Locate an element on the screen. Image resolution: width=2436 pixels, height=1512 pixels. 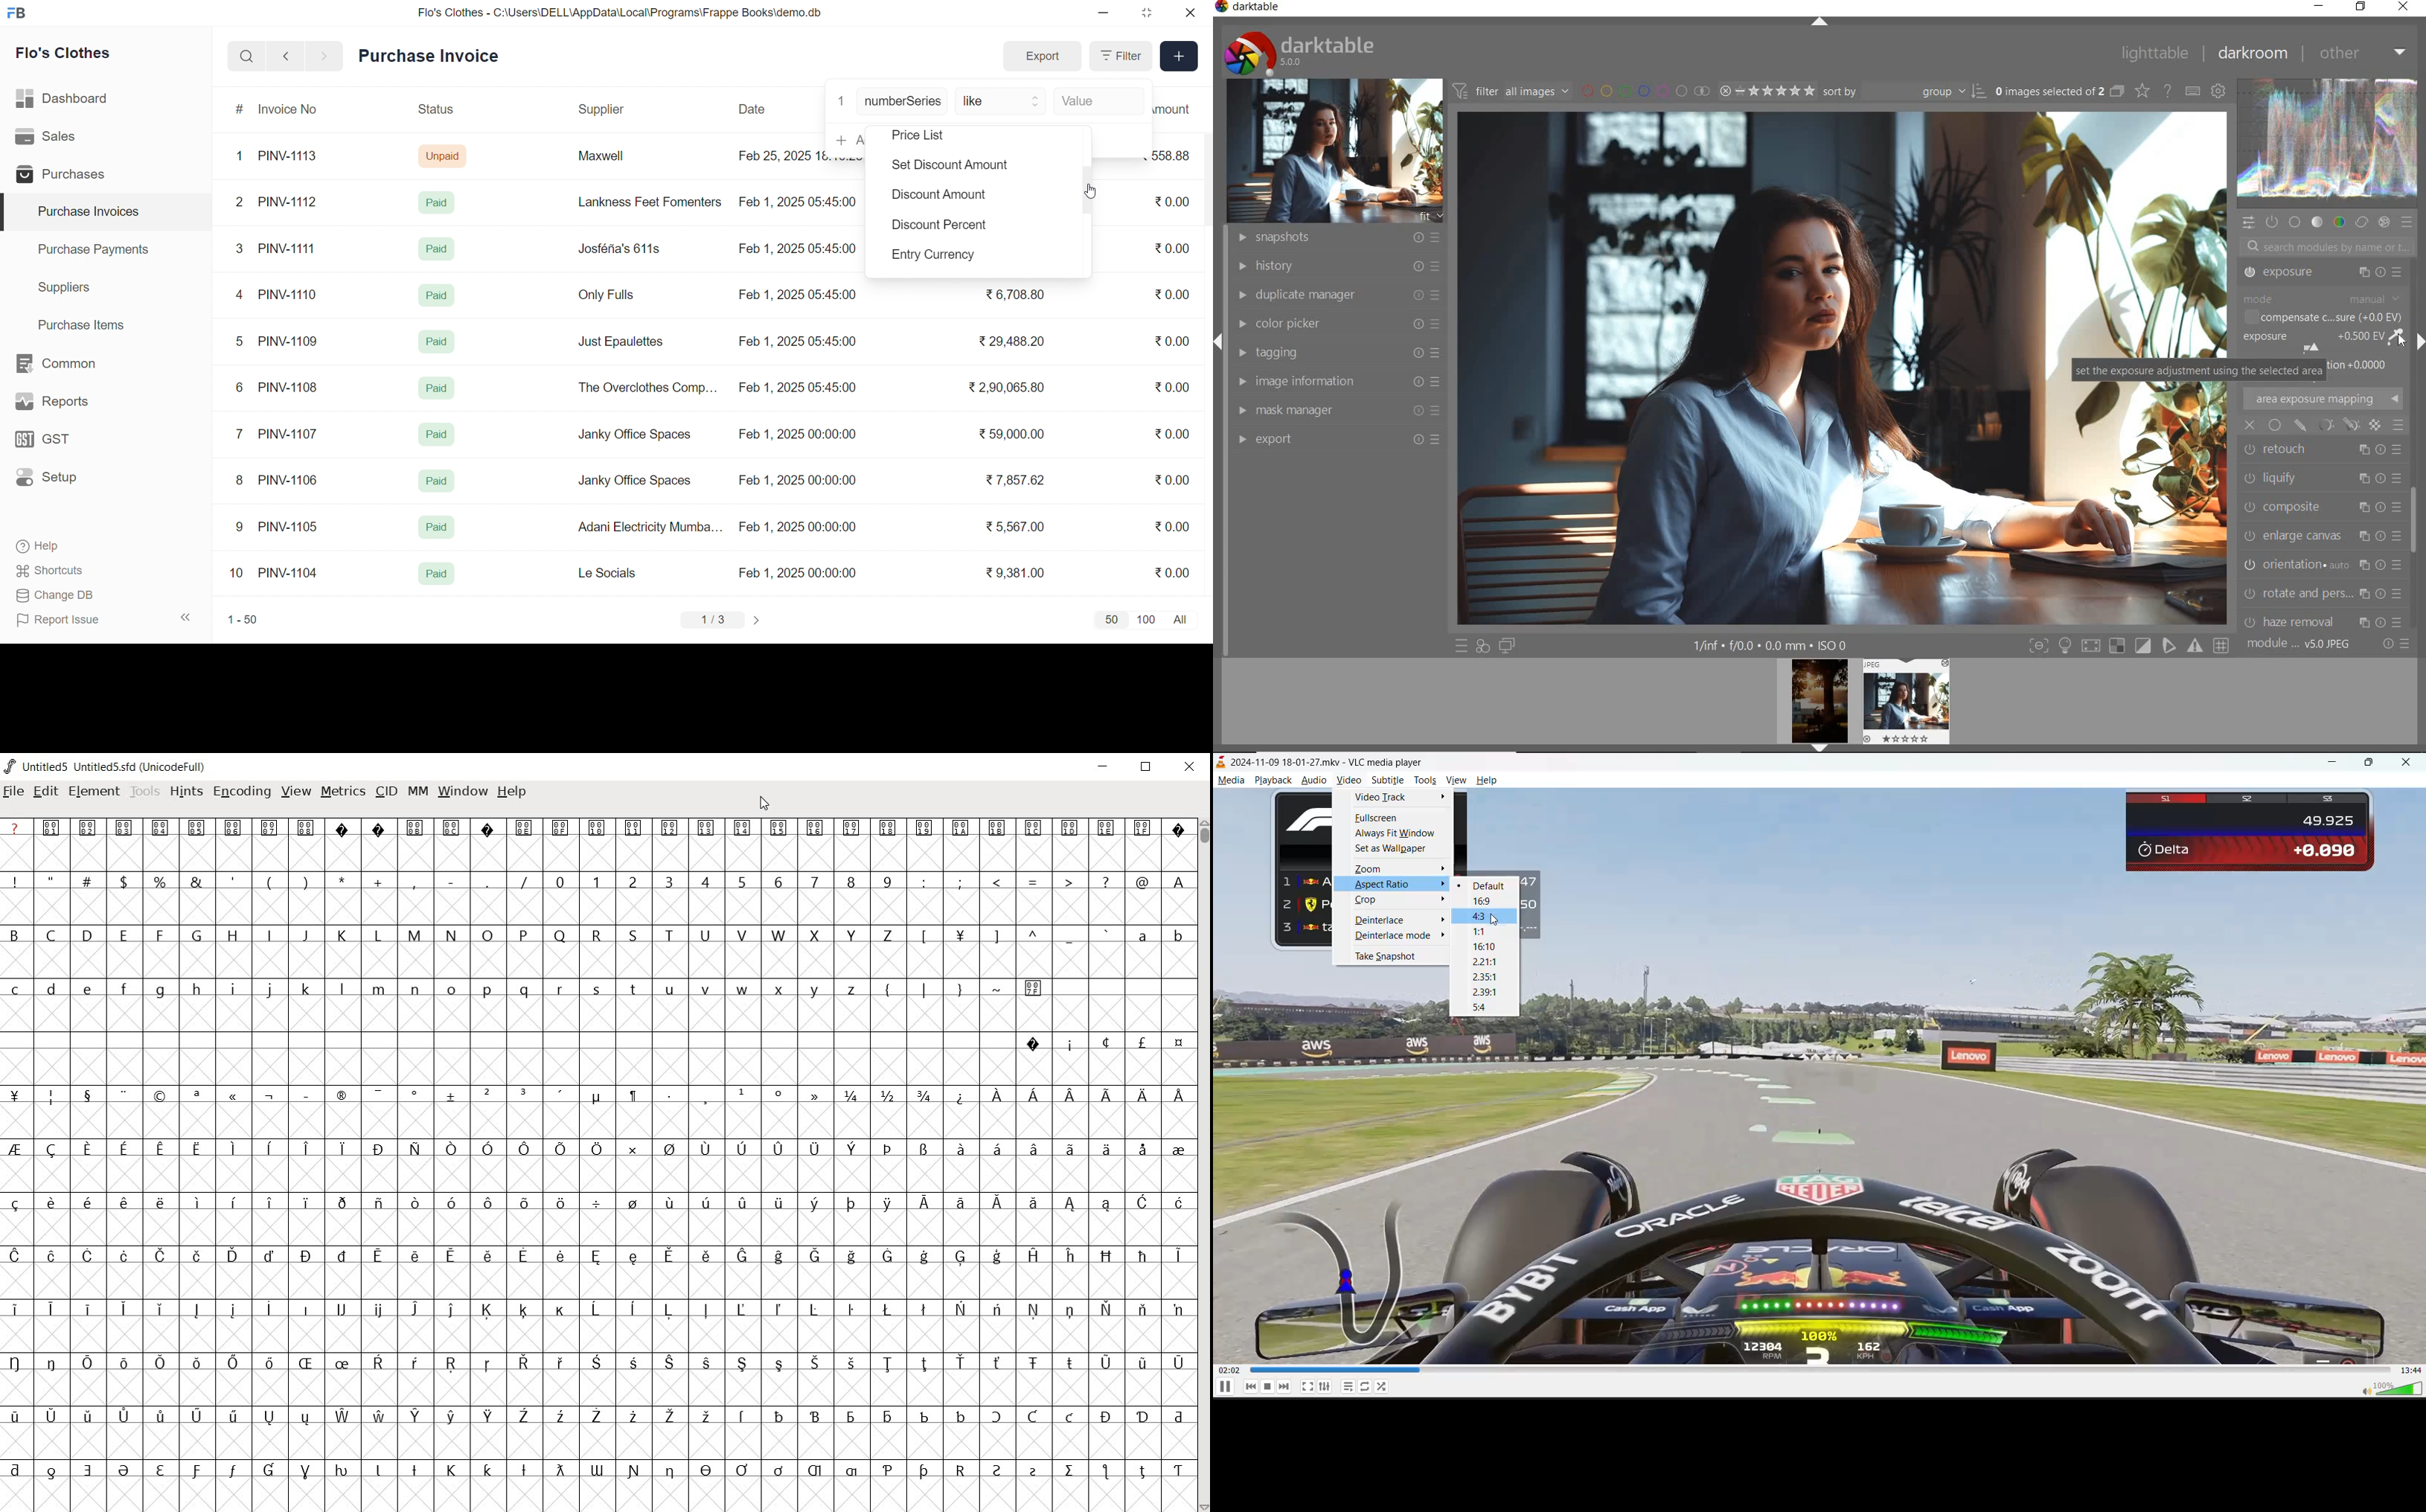
minimize is located at coordinates (1104, 13).